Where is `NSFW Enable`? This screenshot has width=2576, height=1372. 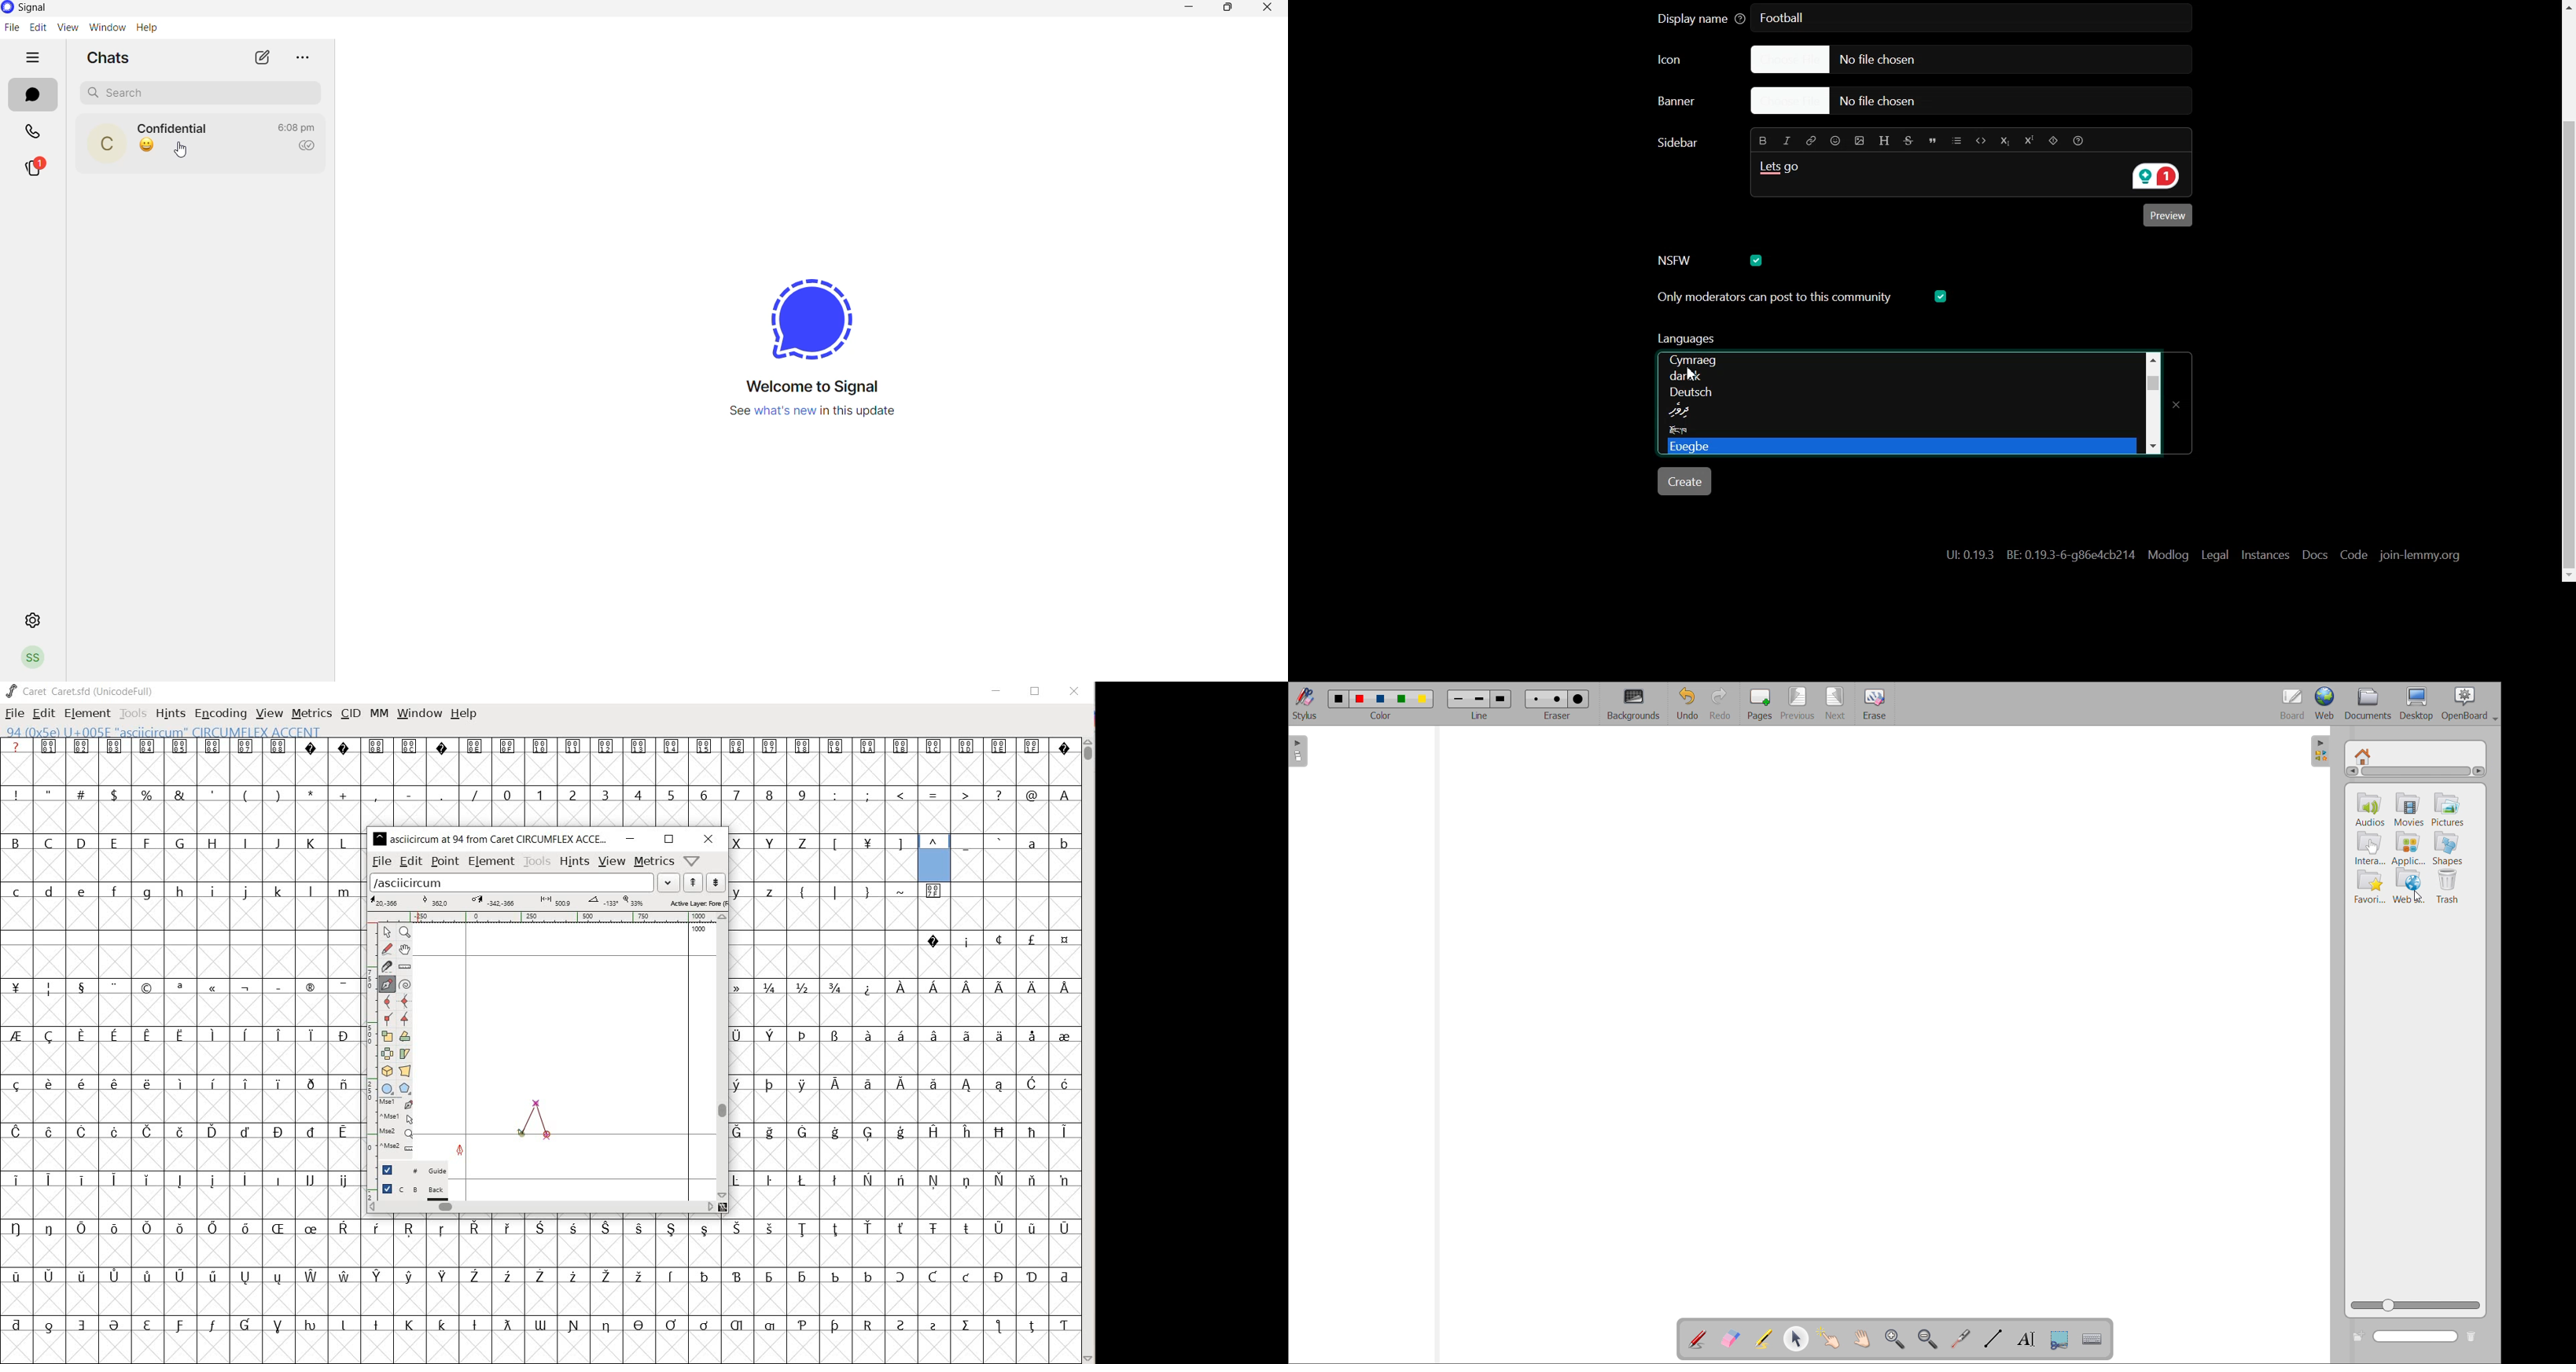 NSFW Enable is located at coordinates (1686, 260).